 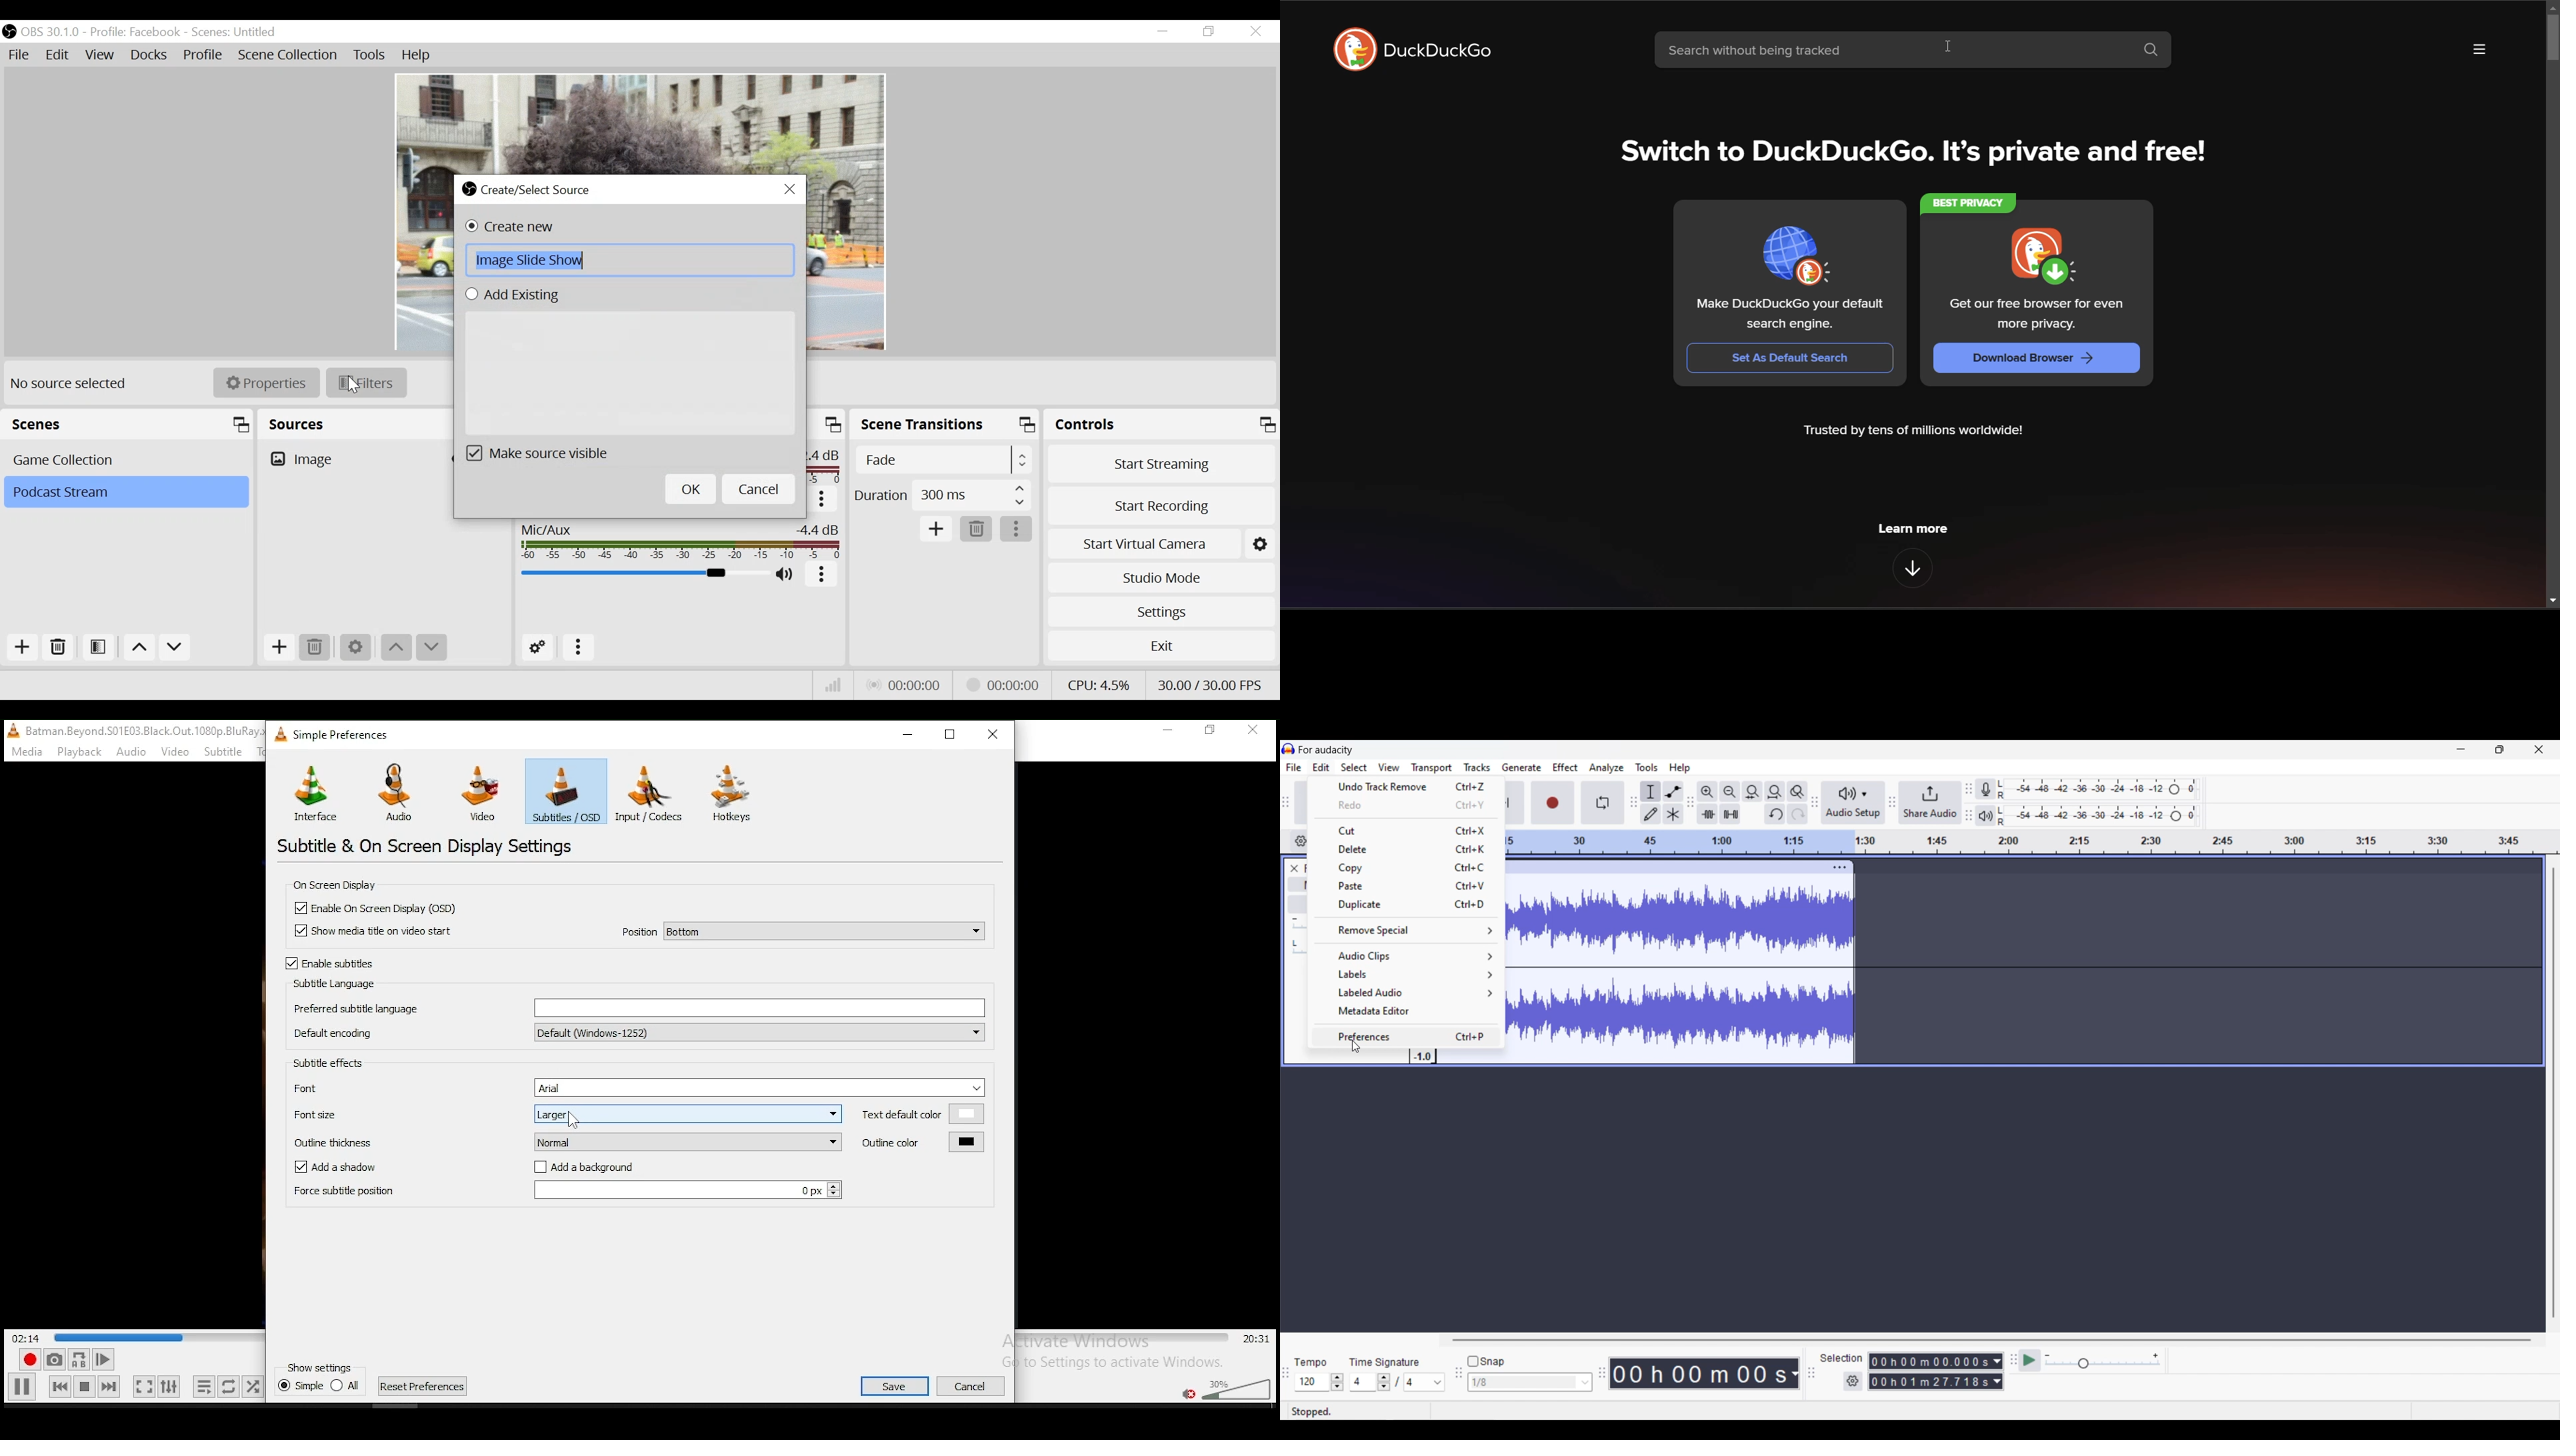 What do you see at coordinates (923, 1113) in the screenshot?
I see `text default color` at bounding box center [923, 1113].